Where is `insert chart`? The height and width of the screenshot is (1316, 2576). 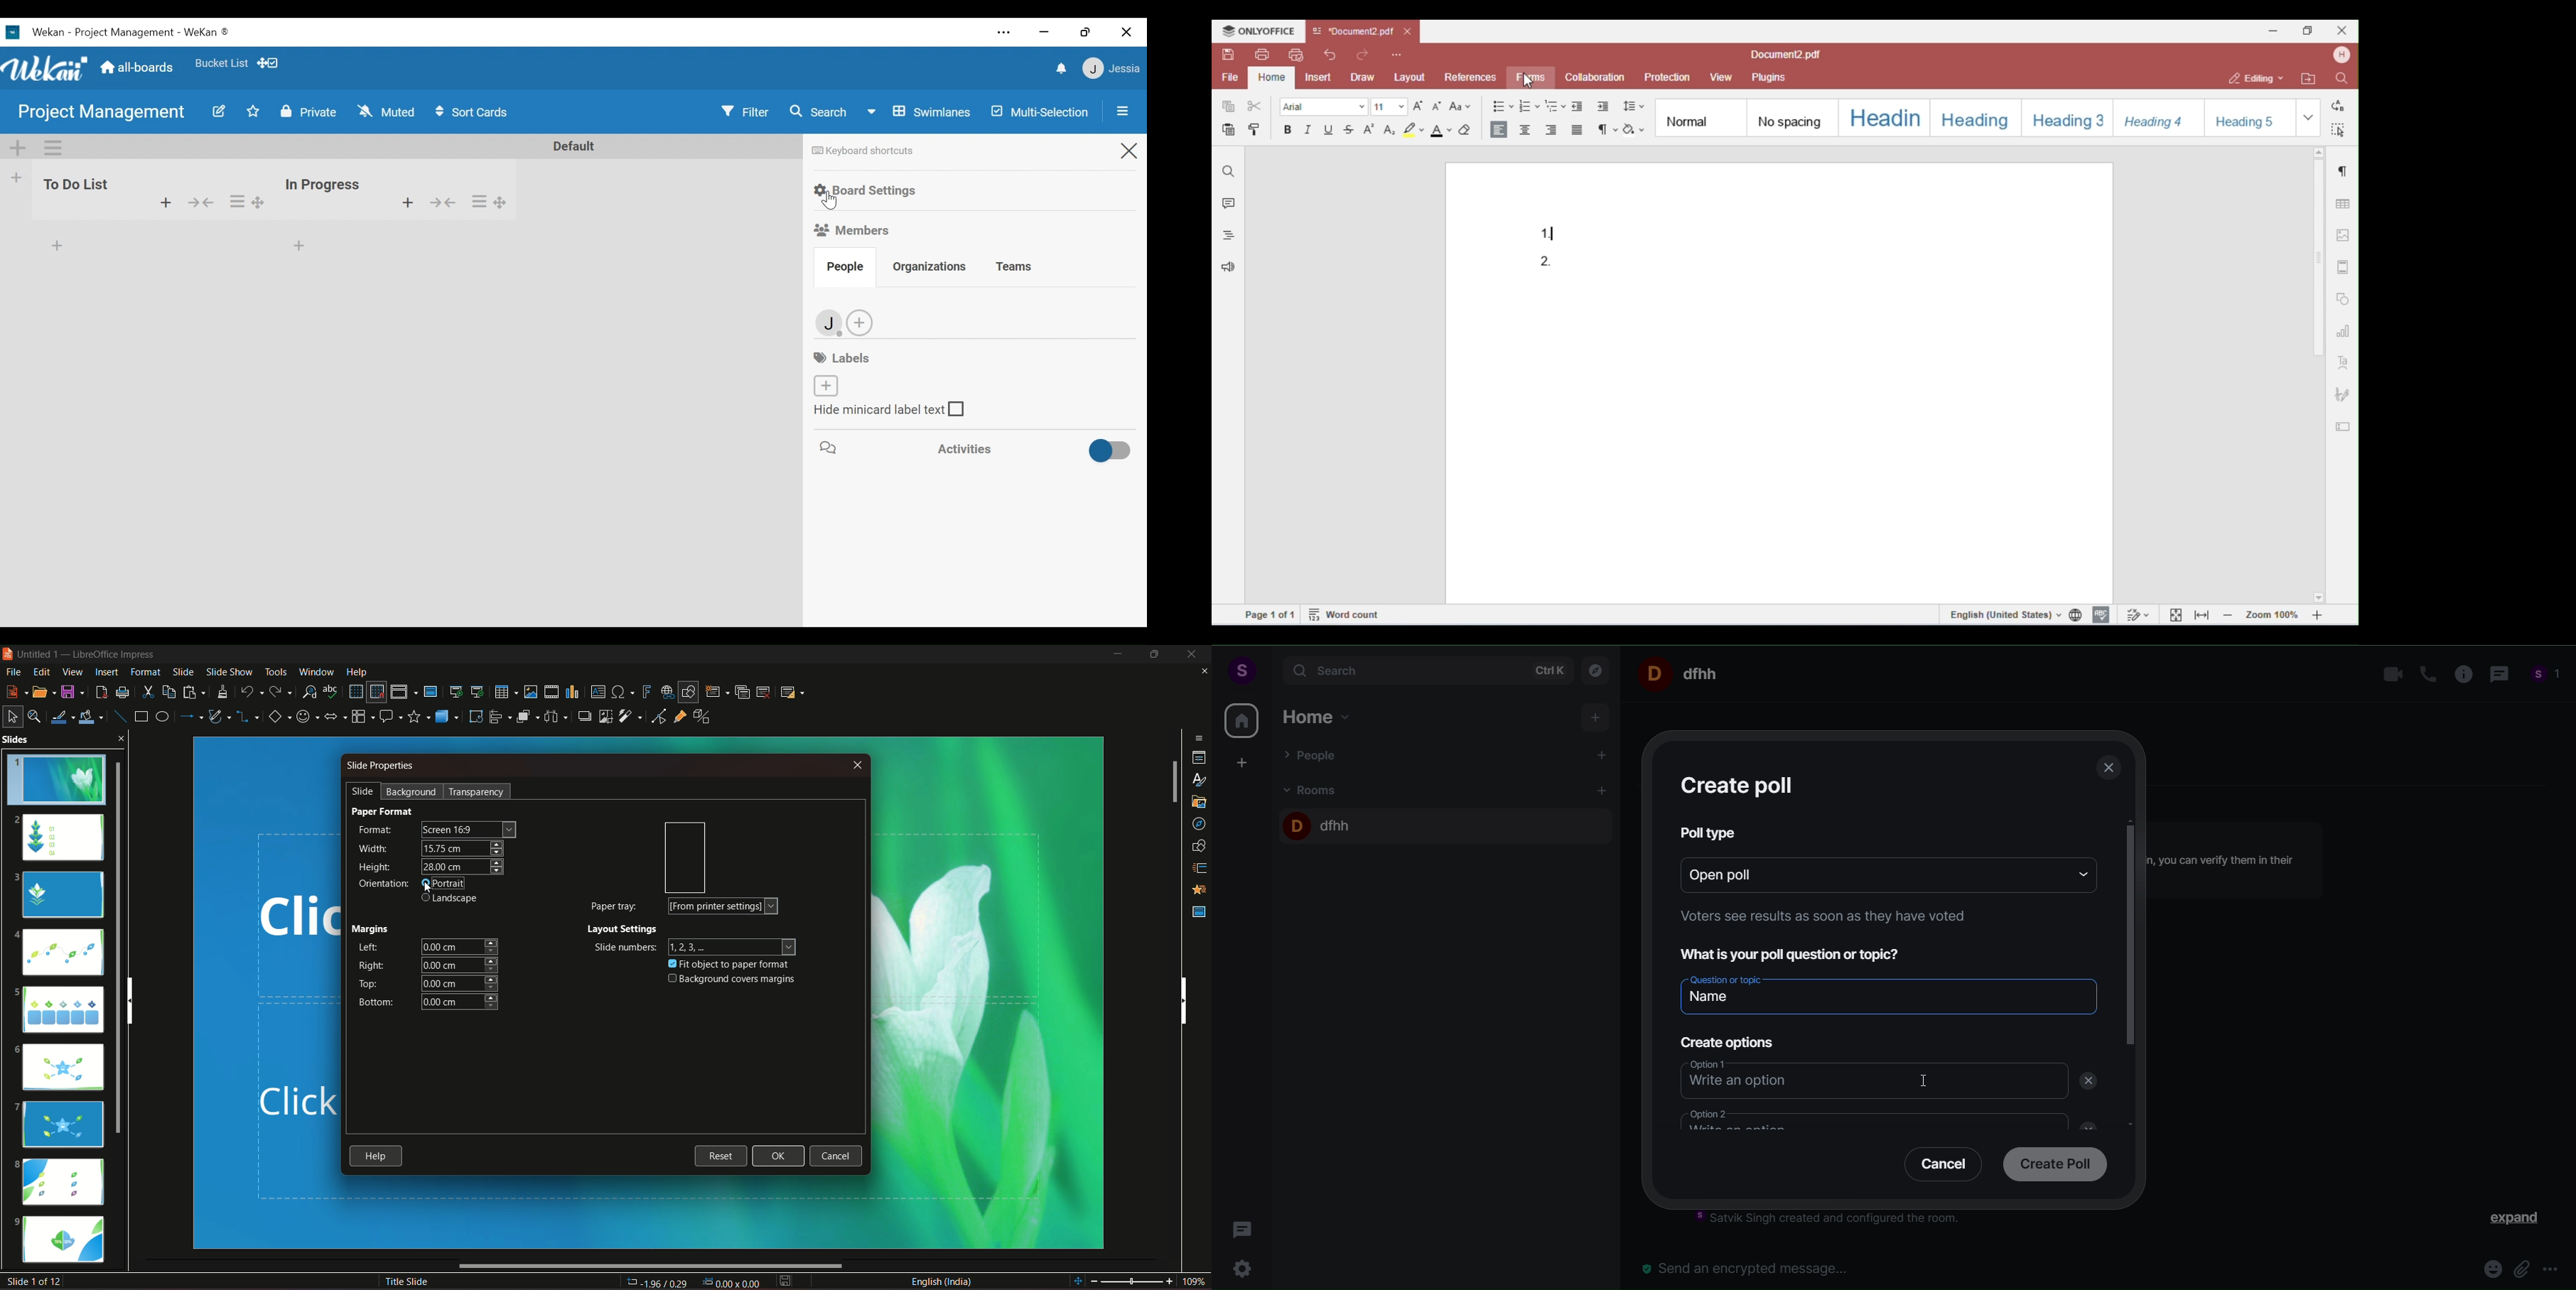 insert chart is located at coordinates (573, 691).